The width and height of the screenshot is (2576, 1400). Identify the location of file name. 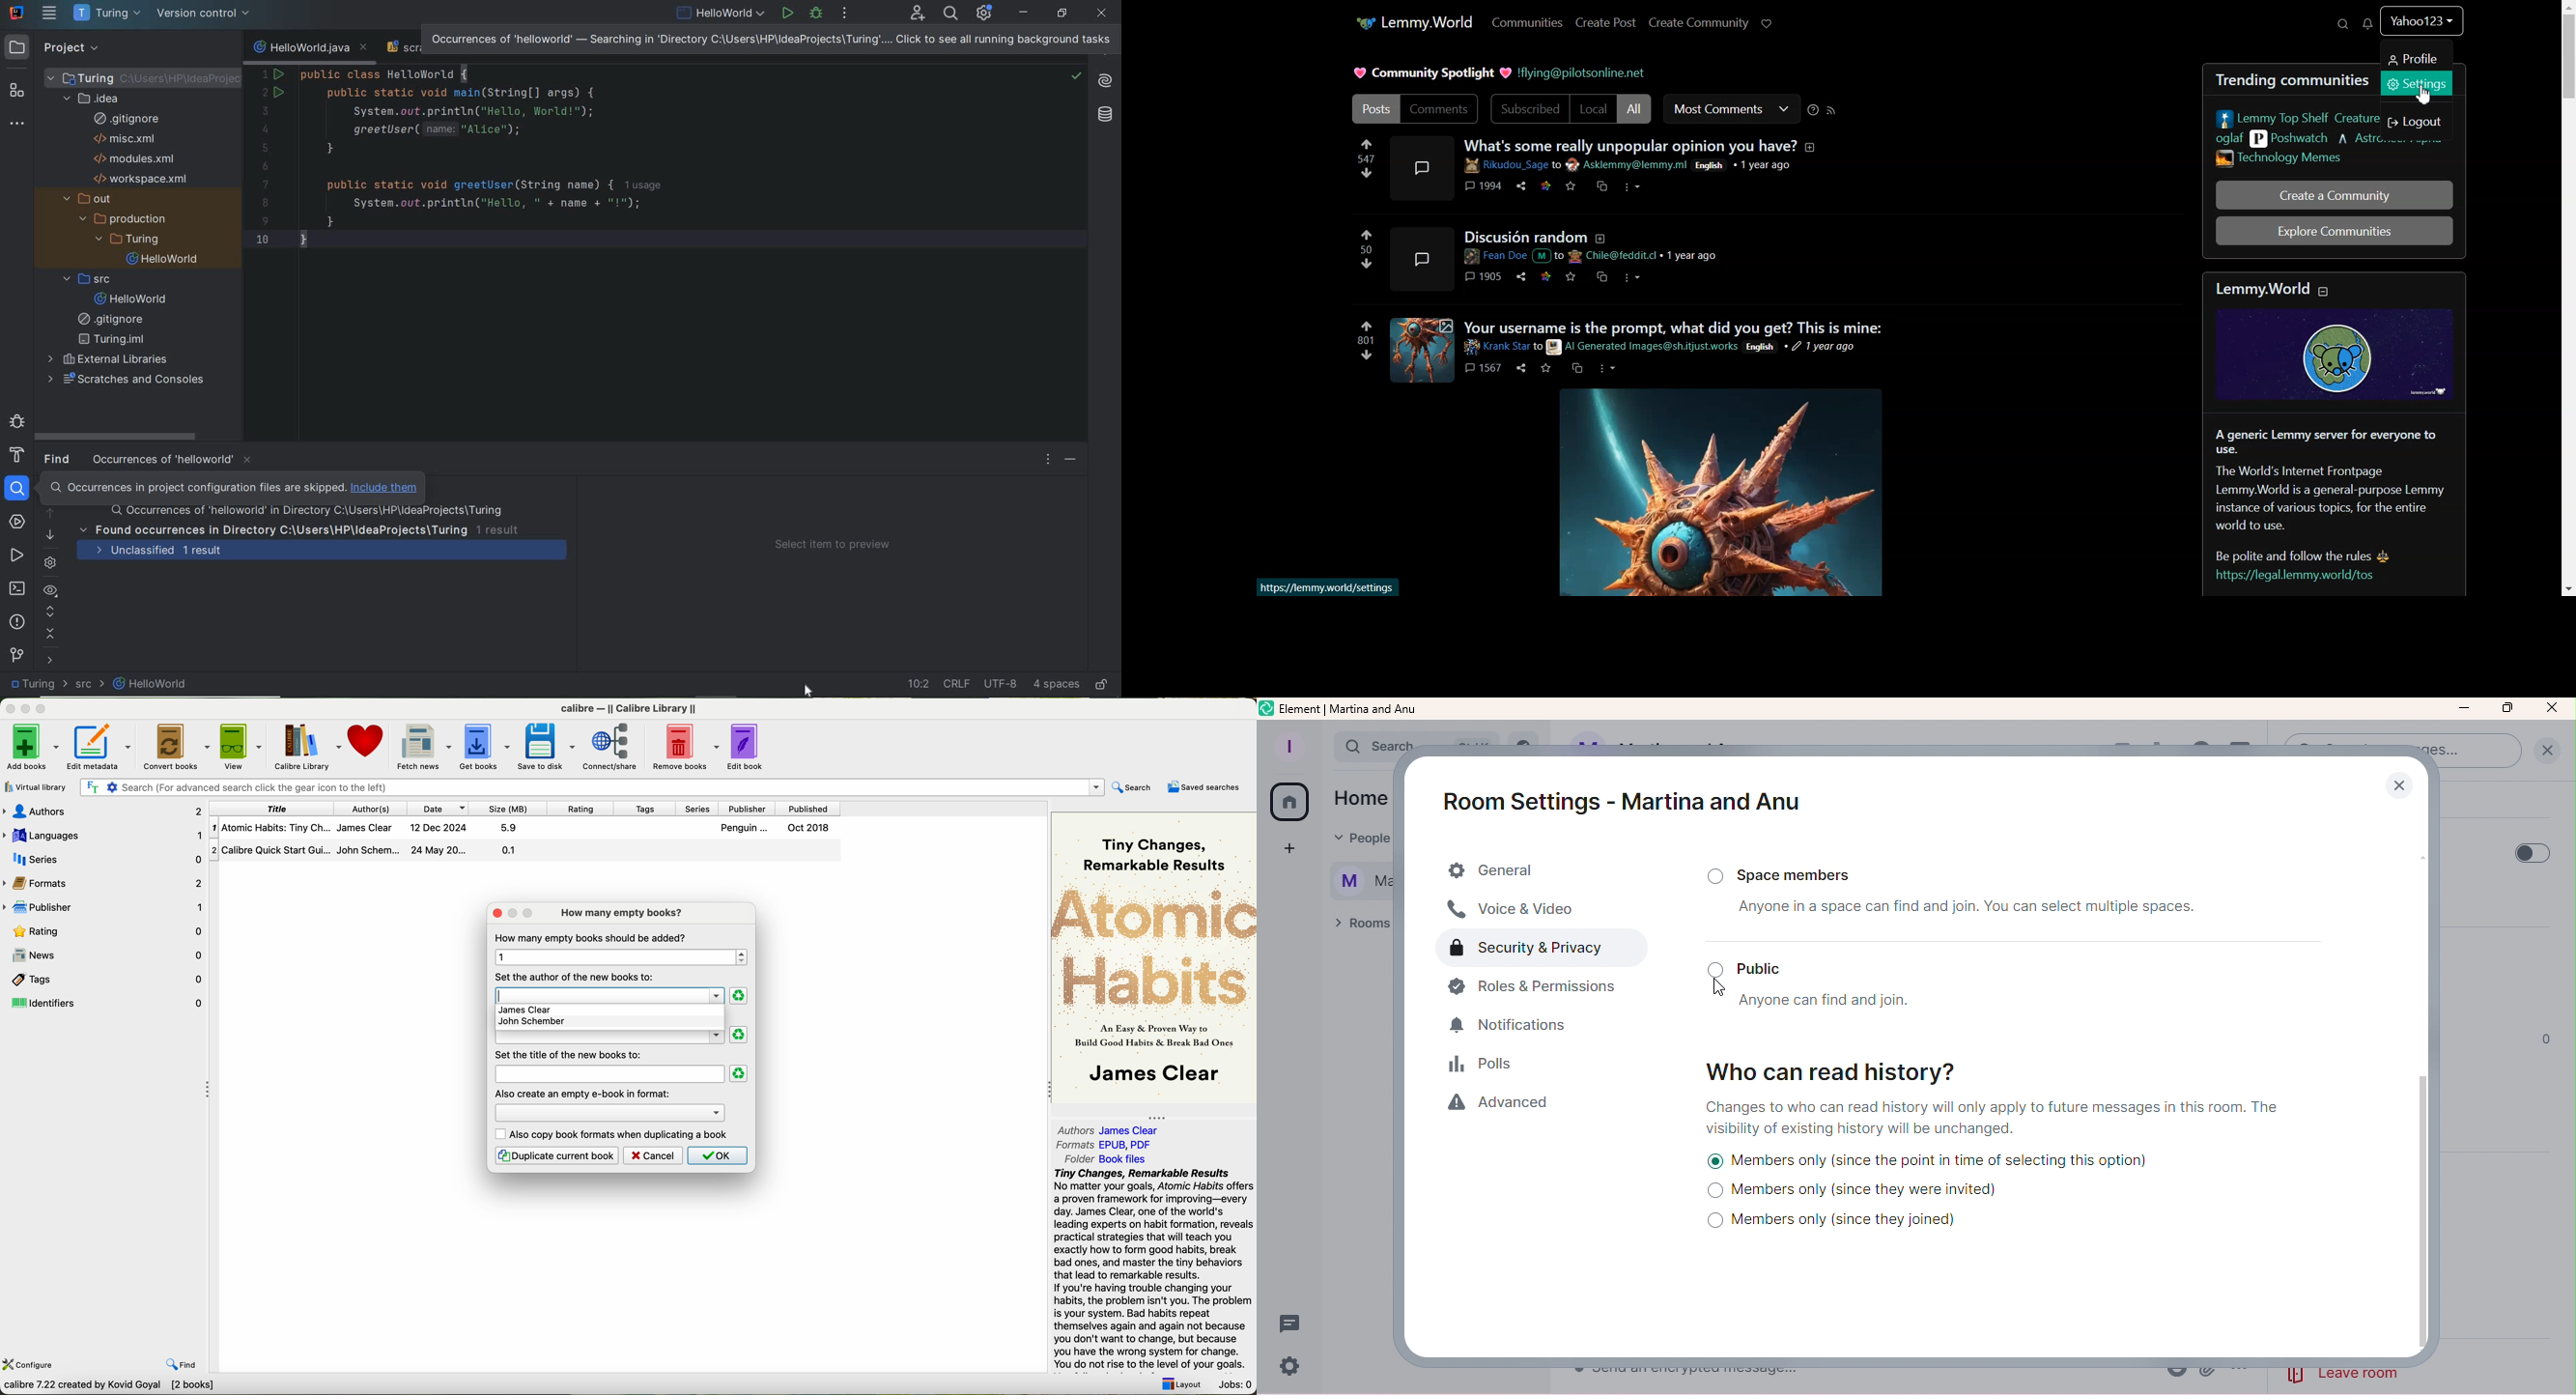
(311, 47).